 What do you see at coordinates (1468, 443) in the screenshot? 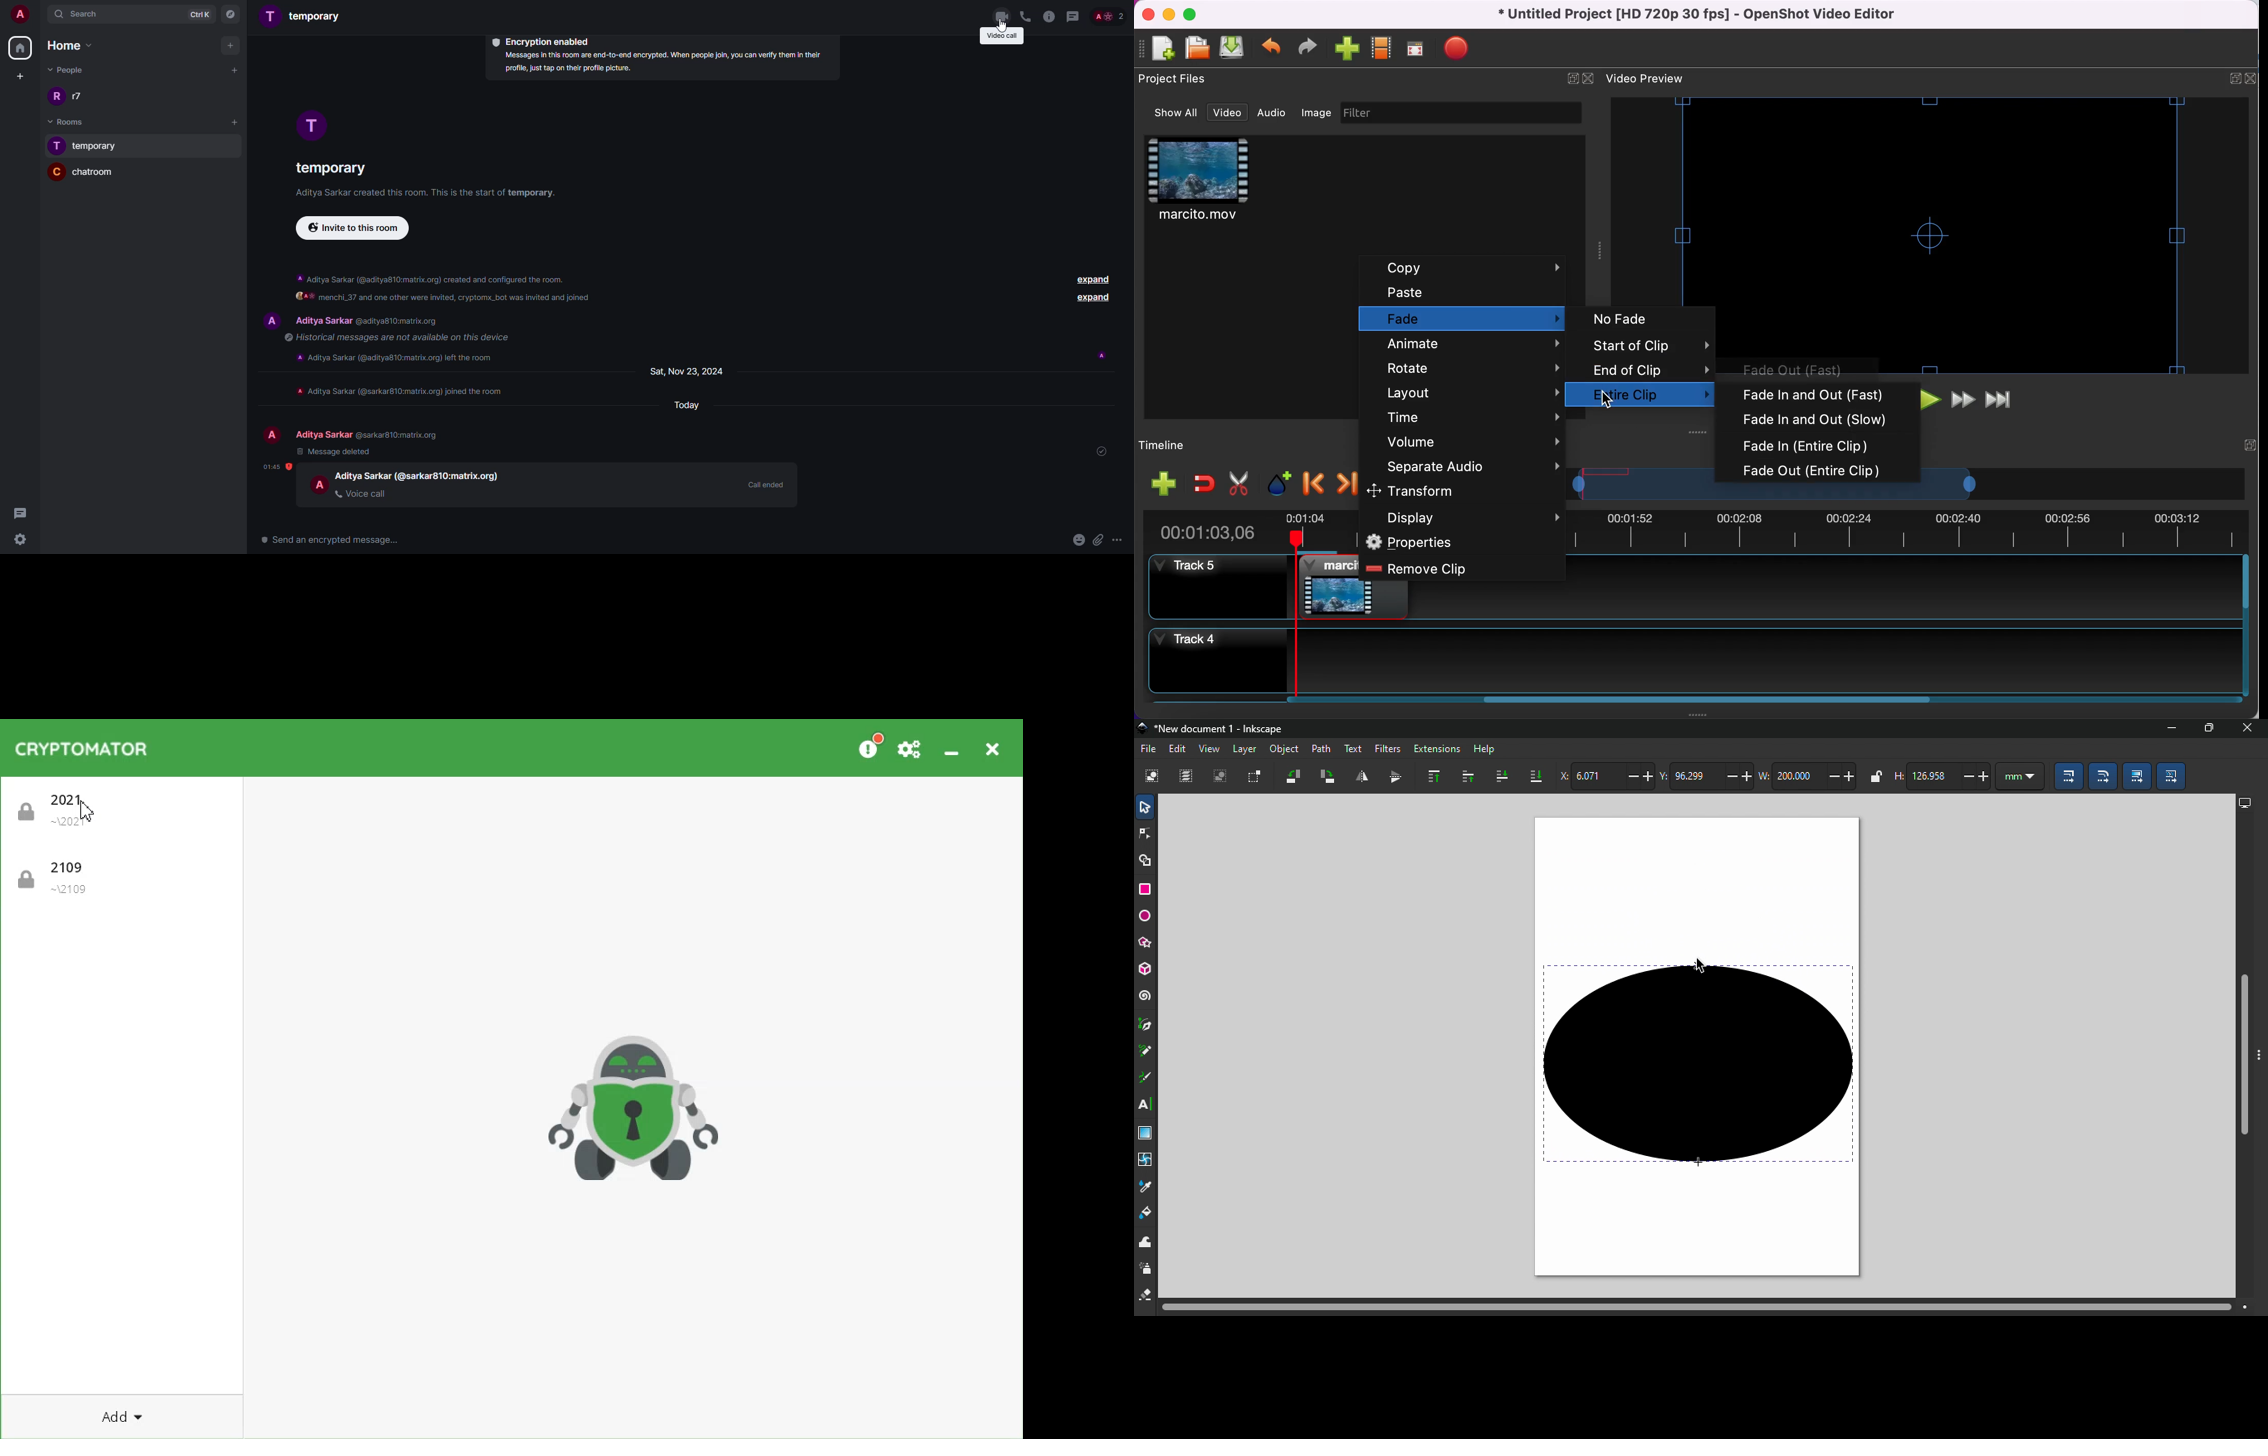
I see `volume` at bounding box center [1468, 443].